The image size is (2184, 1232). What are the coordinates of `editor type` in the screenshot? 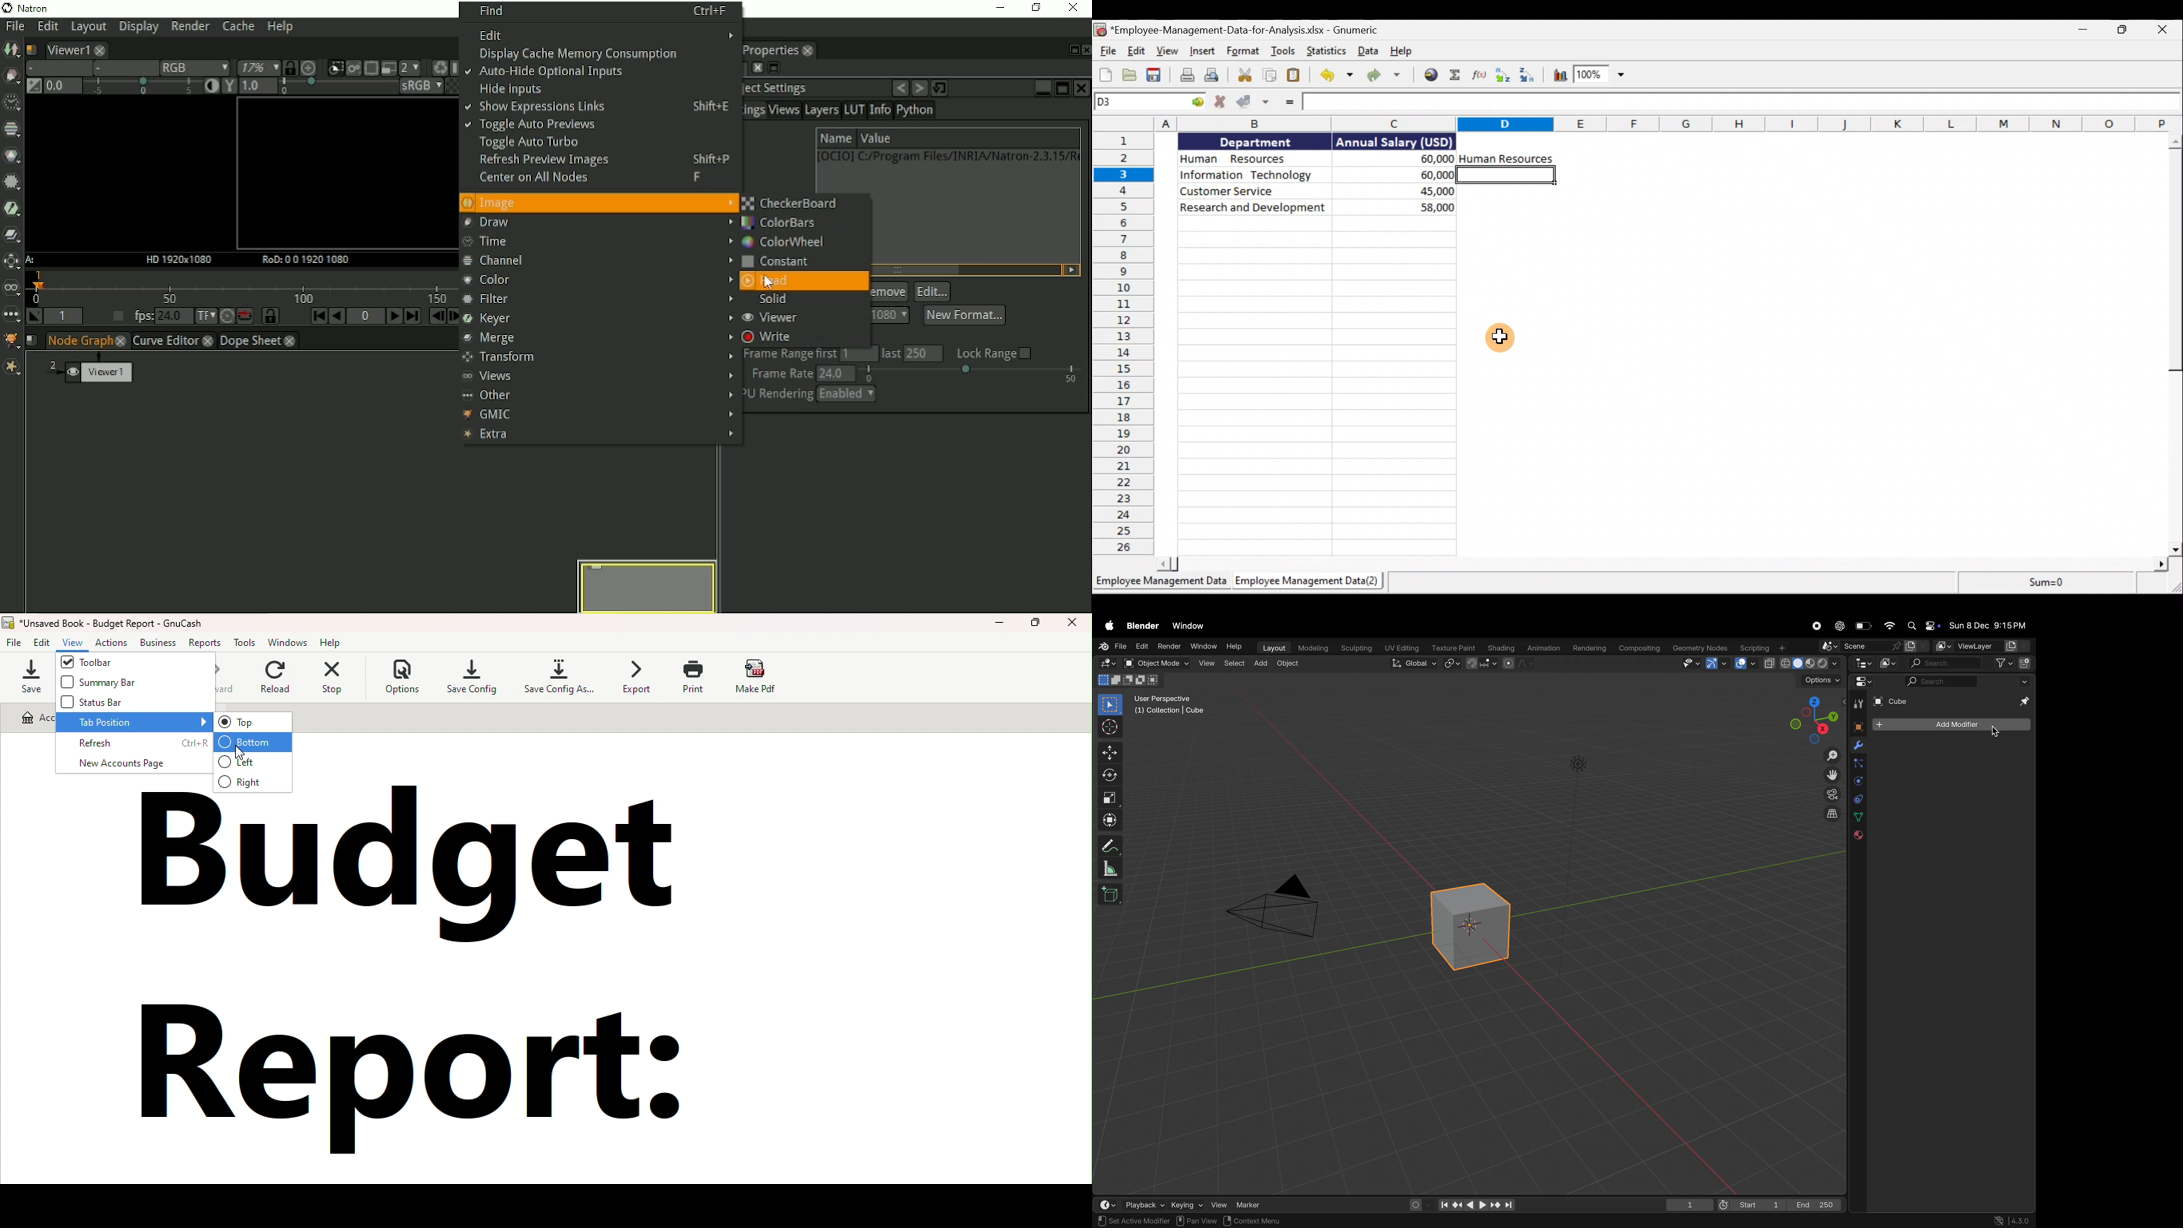 It's located at (1109, 1205).